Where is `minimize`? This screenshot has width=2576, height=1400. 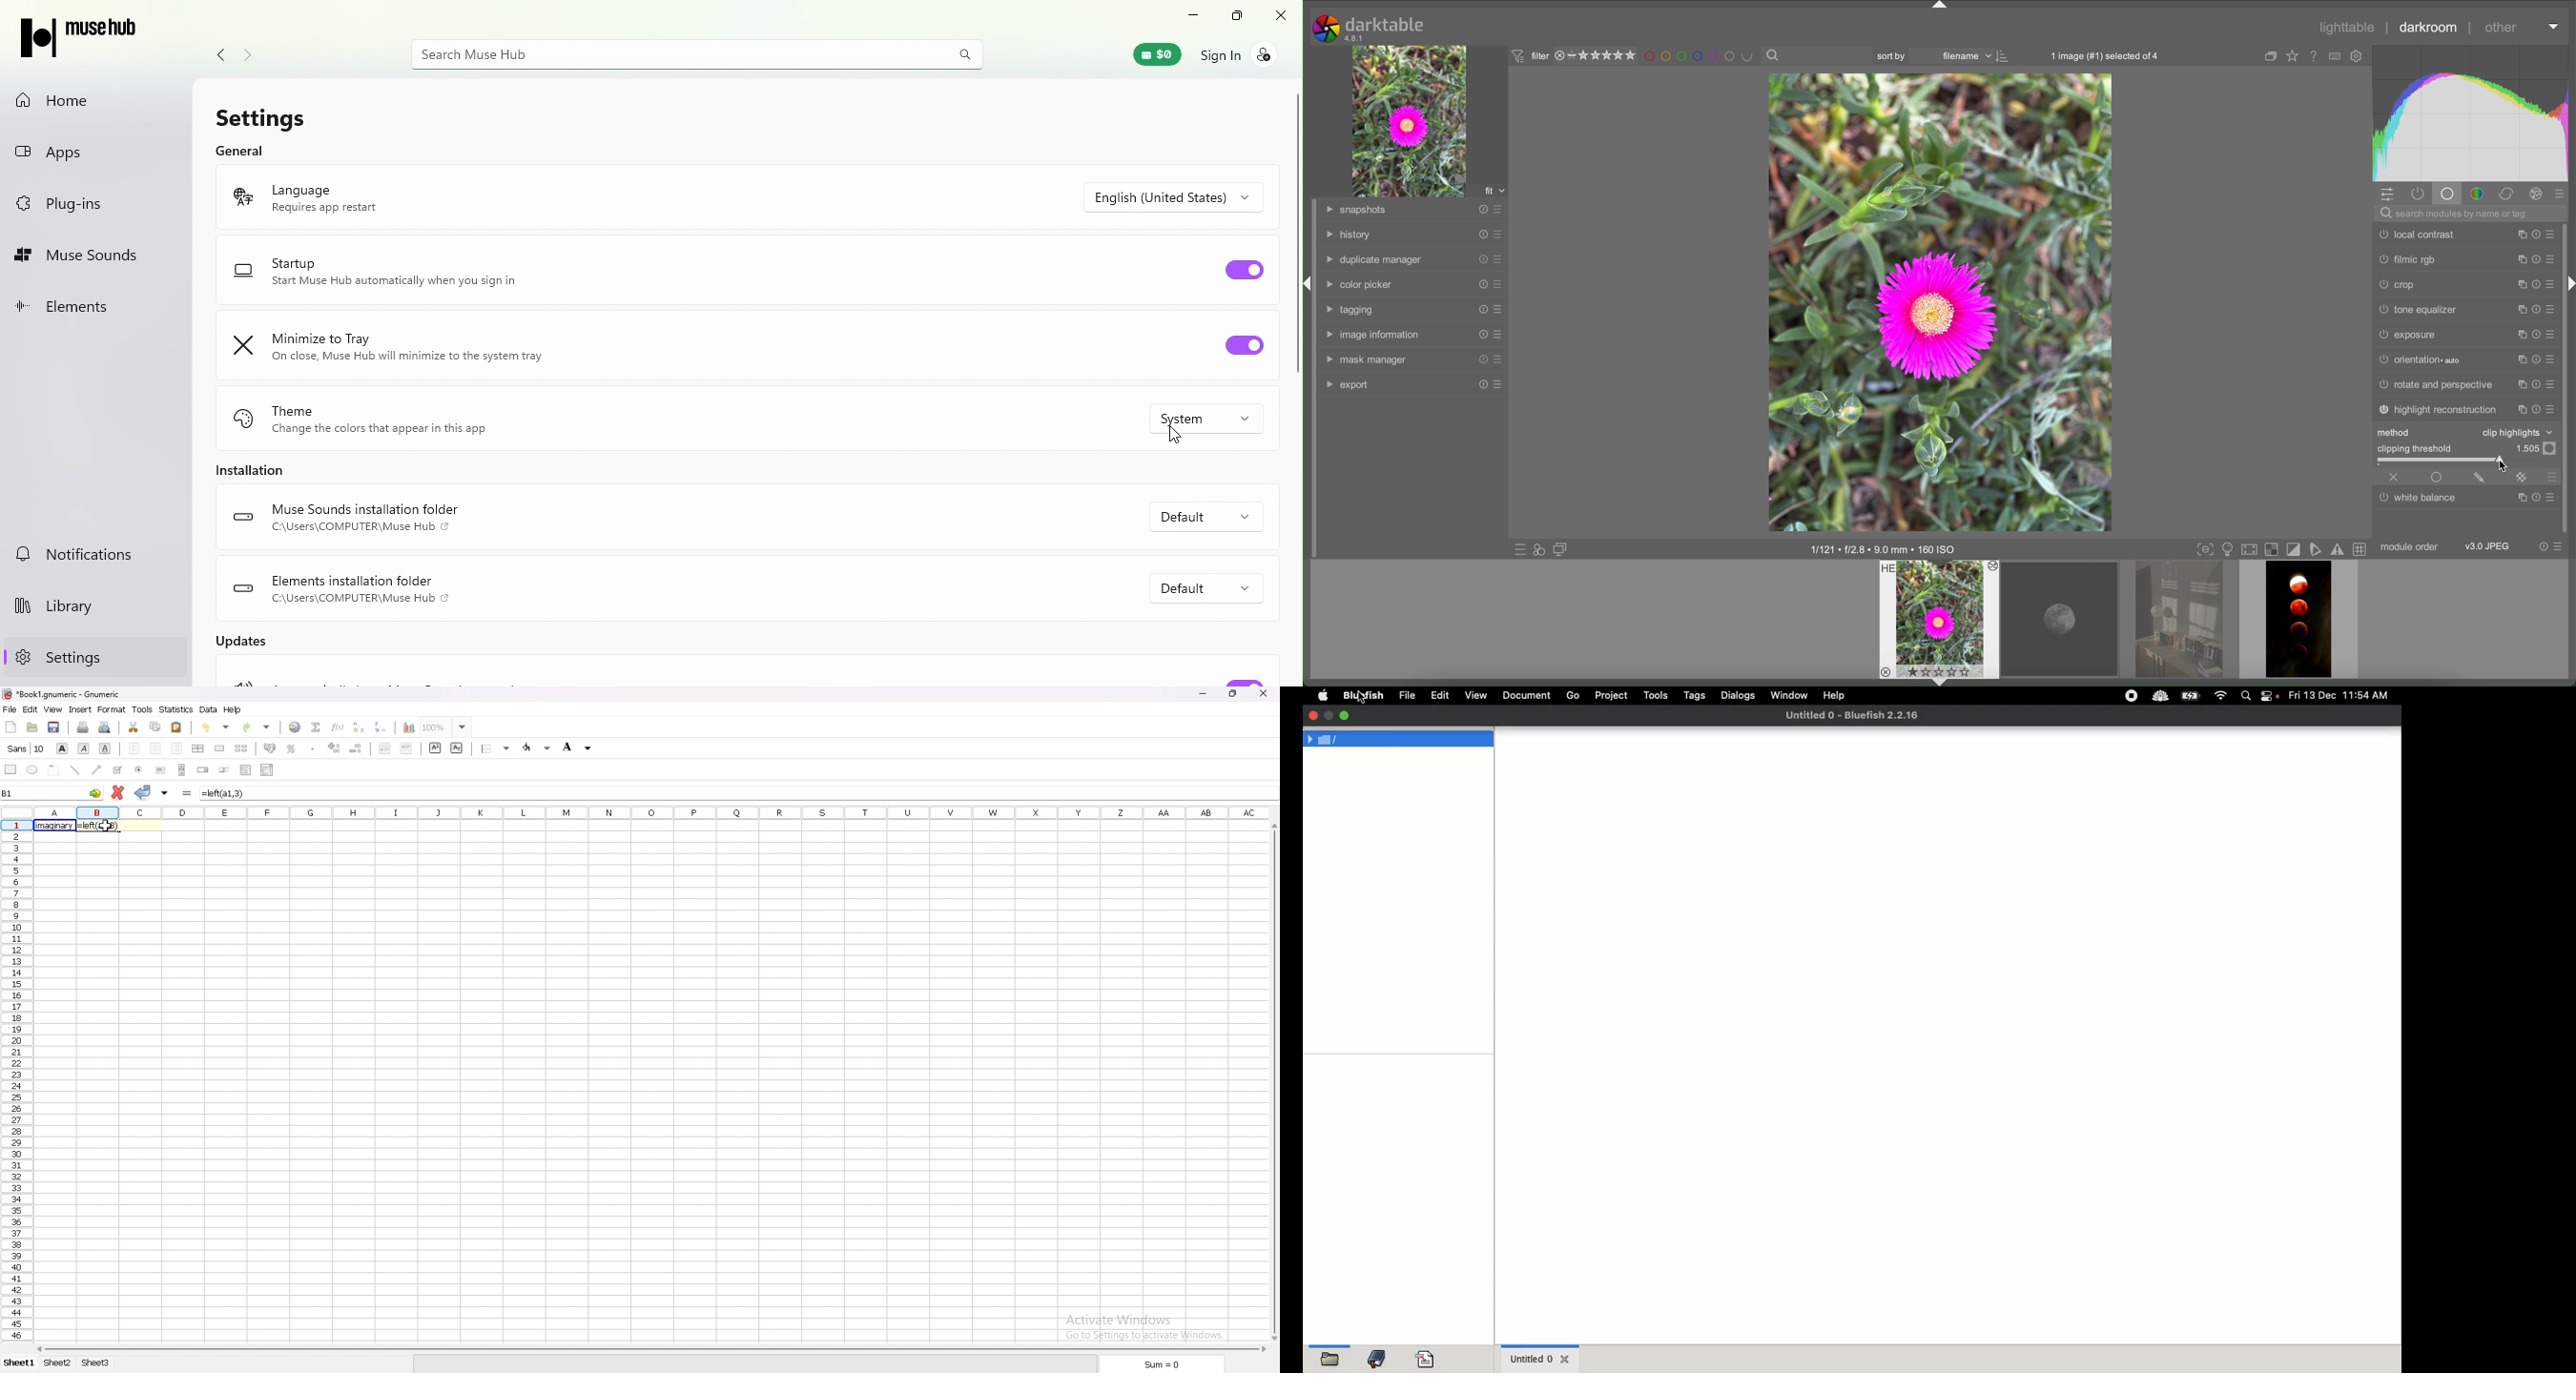 minimize is located at coordinates (1202, 693).